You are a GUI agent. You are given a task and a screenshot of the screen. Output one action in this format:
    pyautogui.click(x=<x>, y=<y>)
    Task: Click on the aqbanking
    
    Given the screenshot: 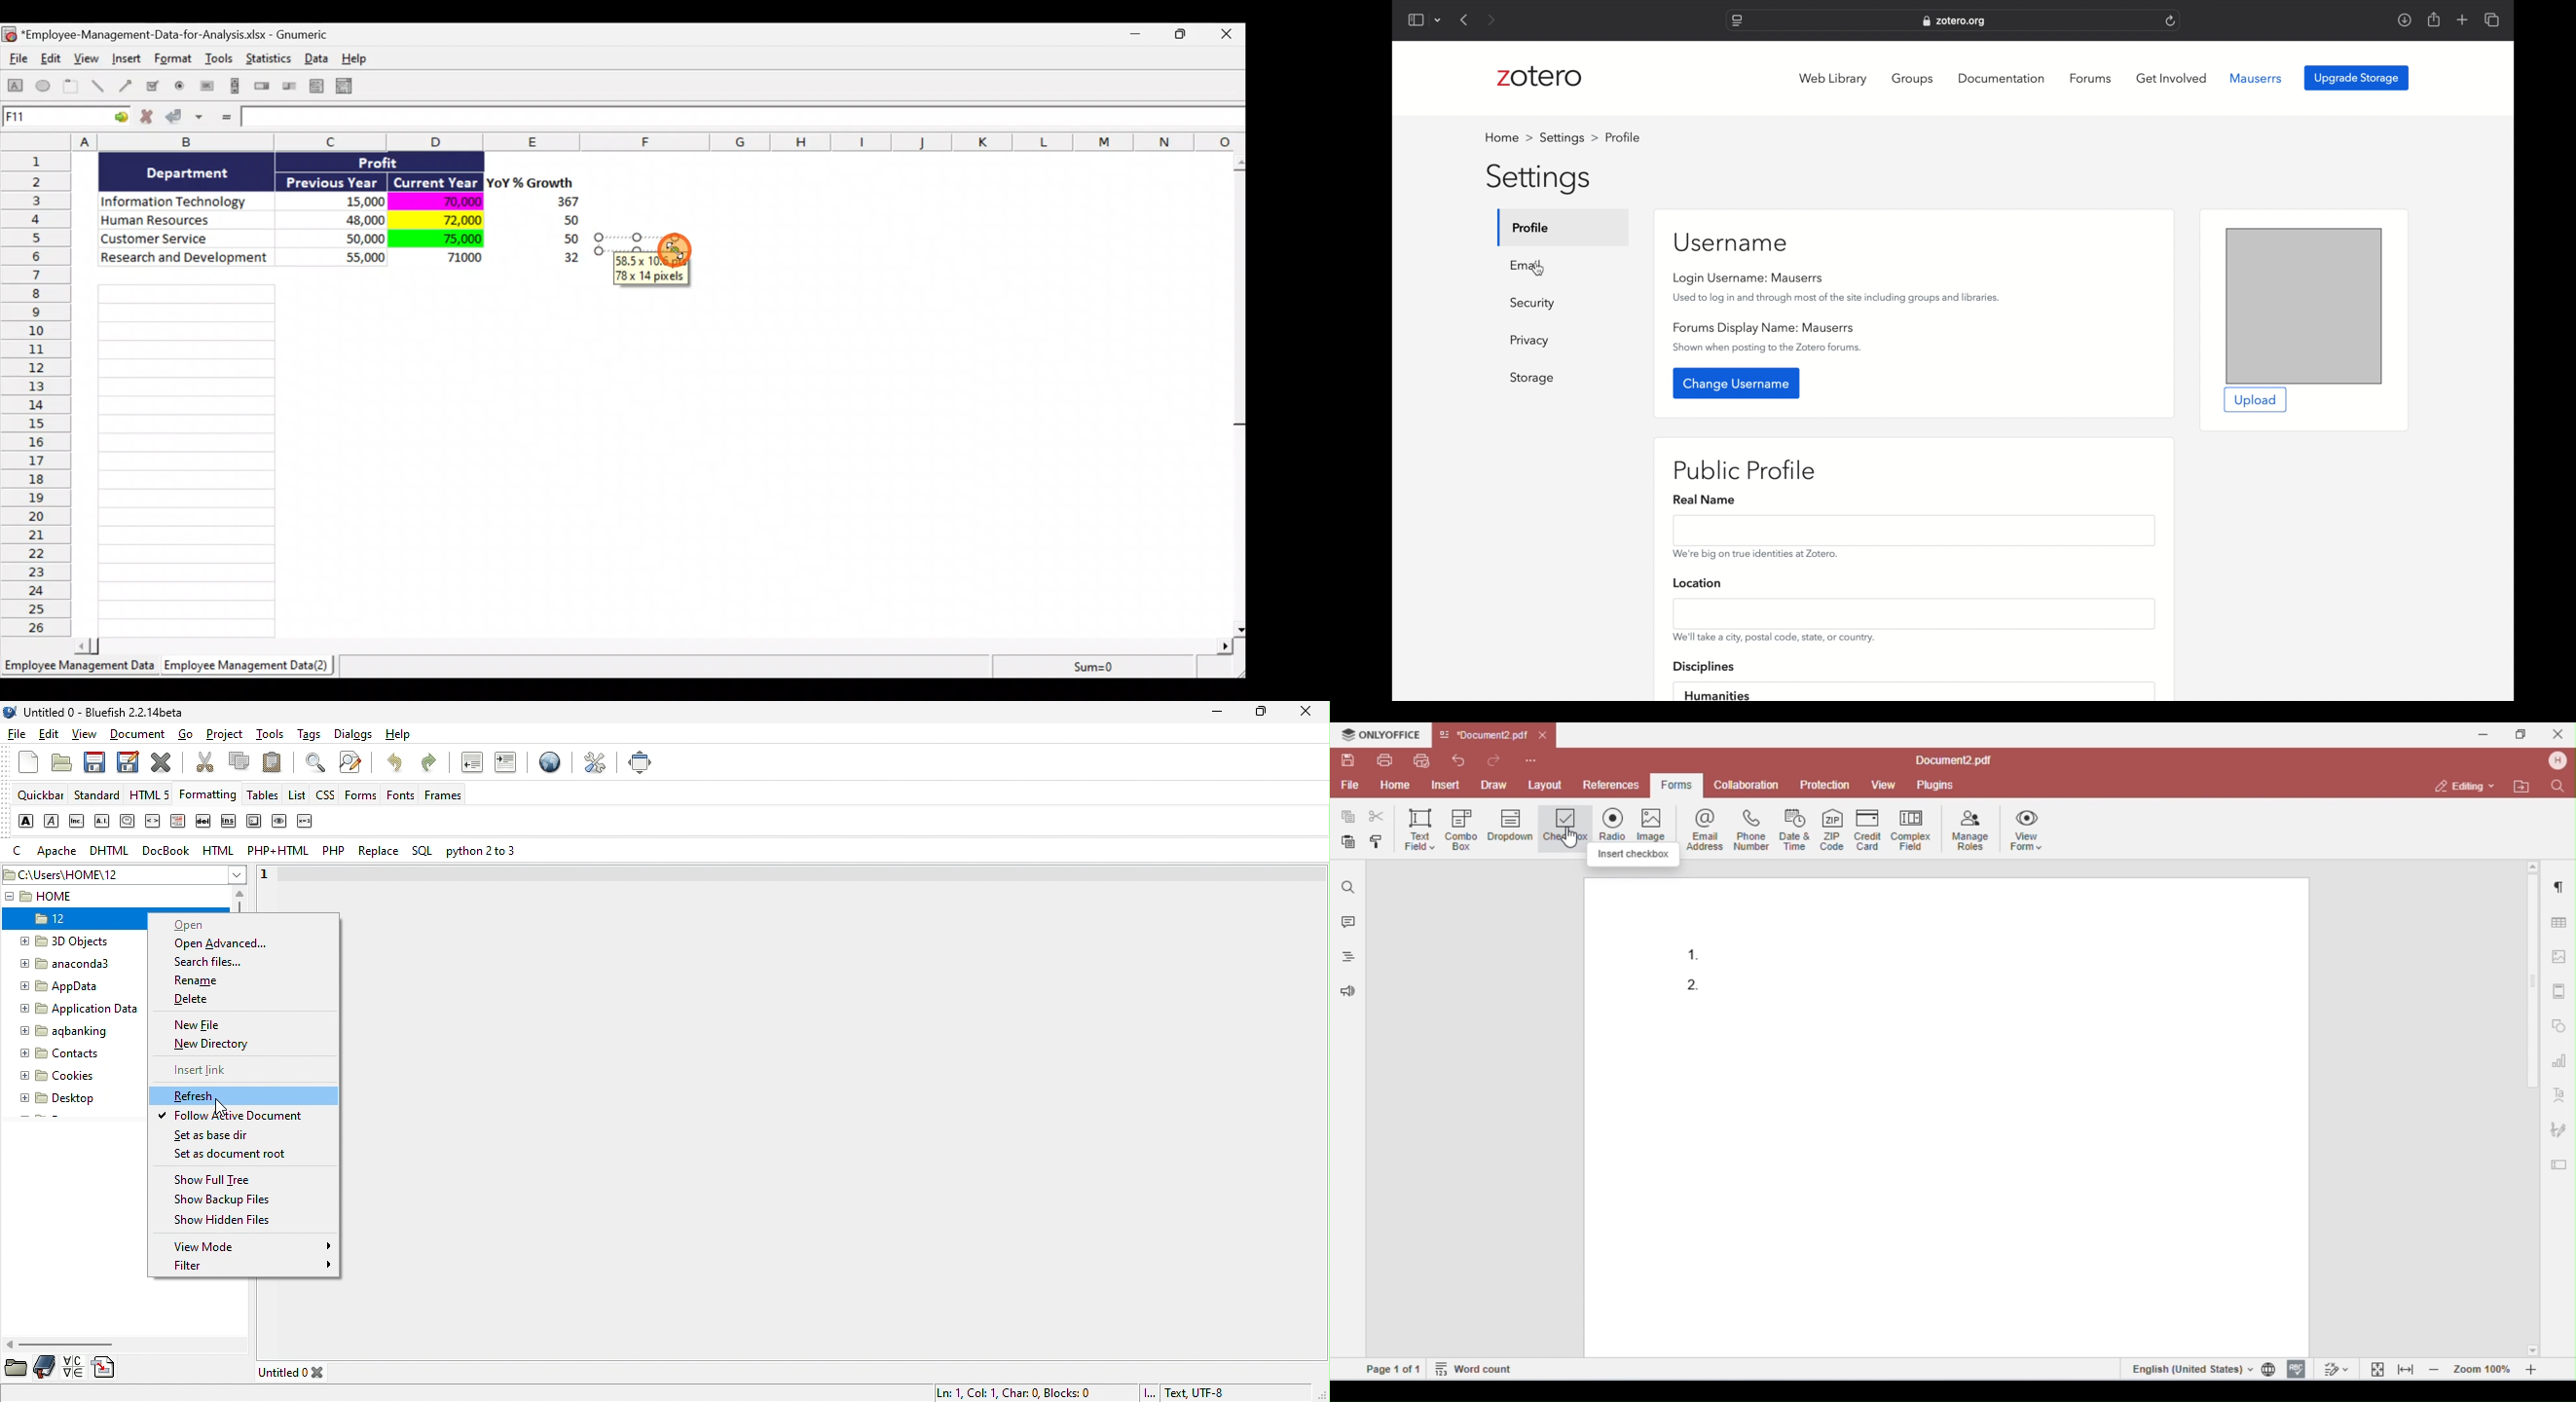 What is the action you would take?
    pyautogui.click(x=82, y=1033)
    